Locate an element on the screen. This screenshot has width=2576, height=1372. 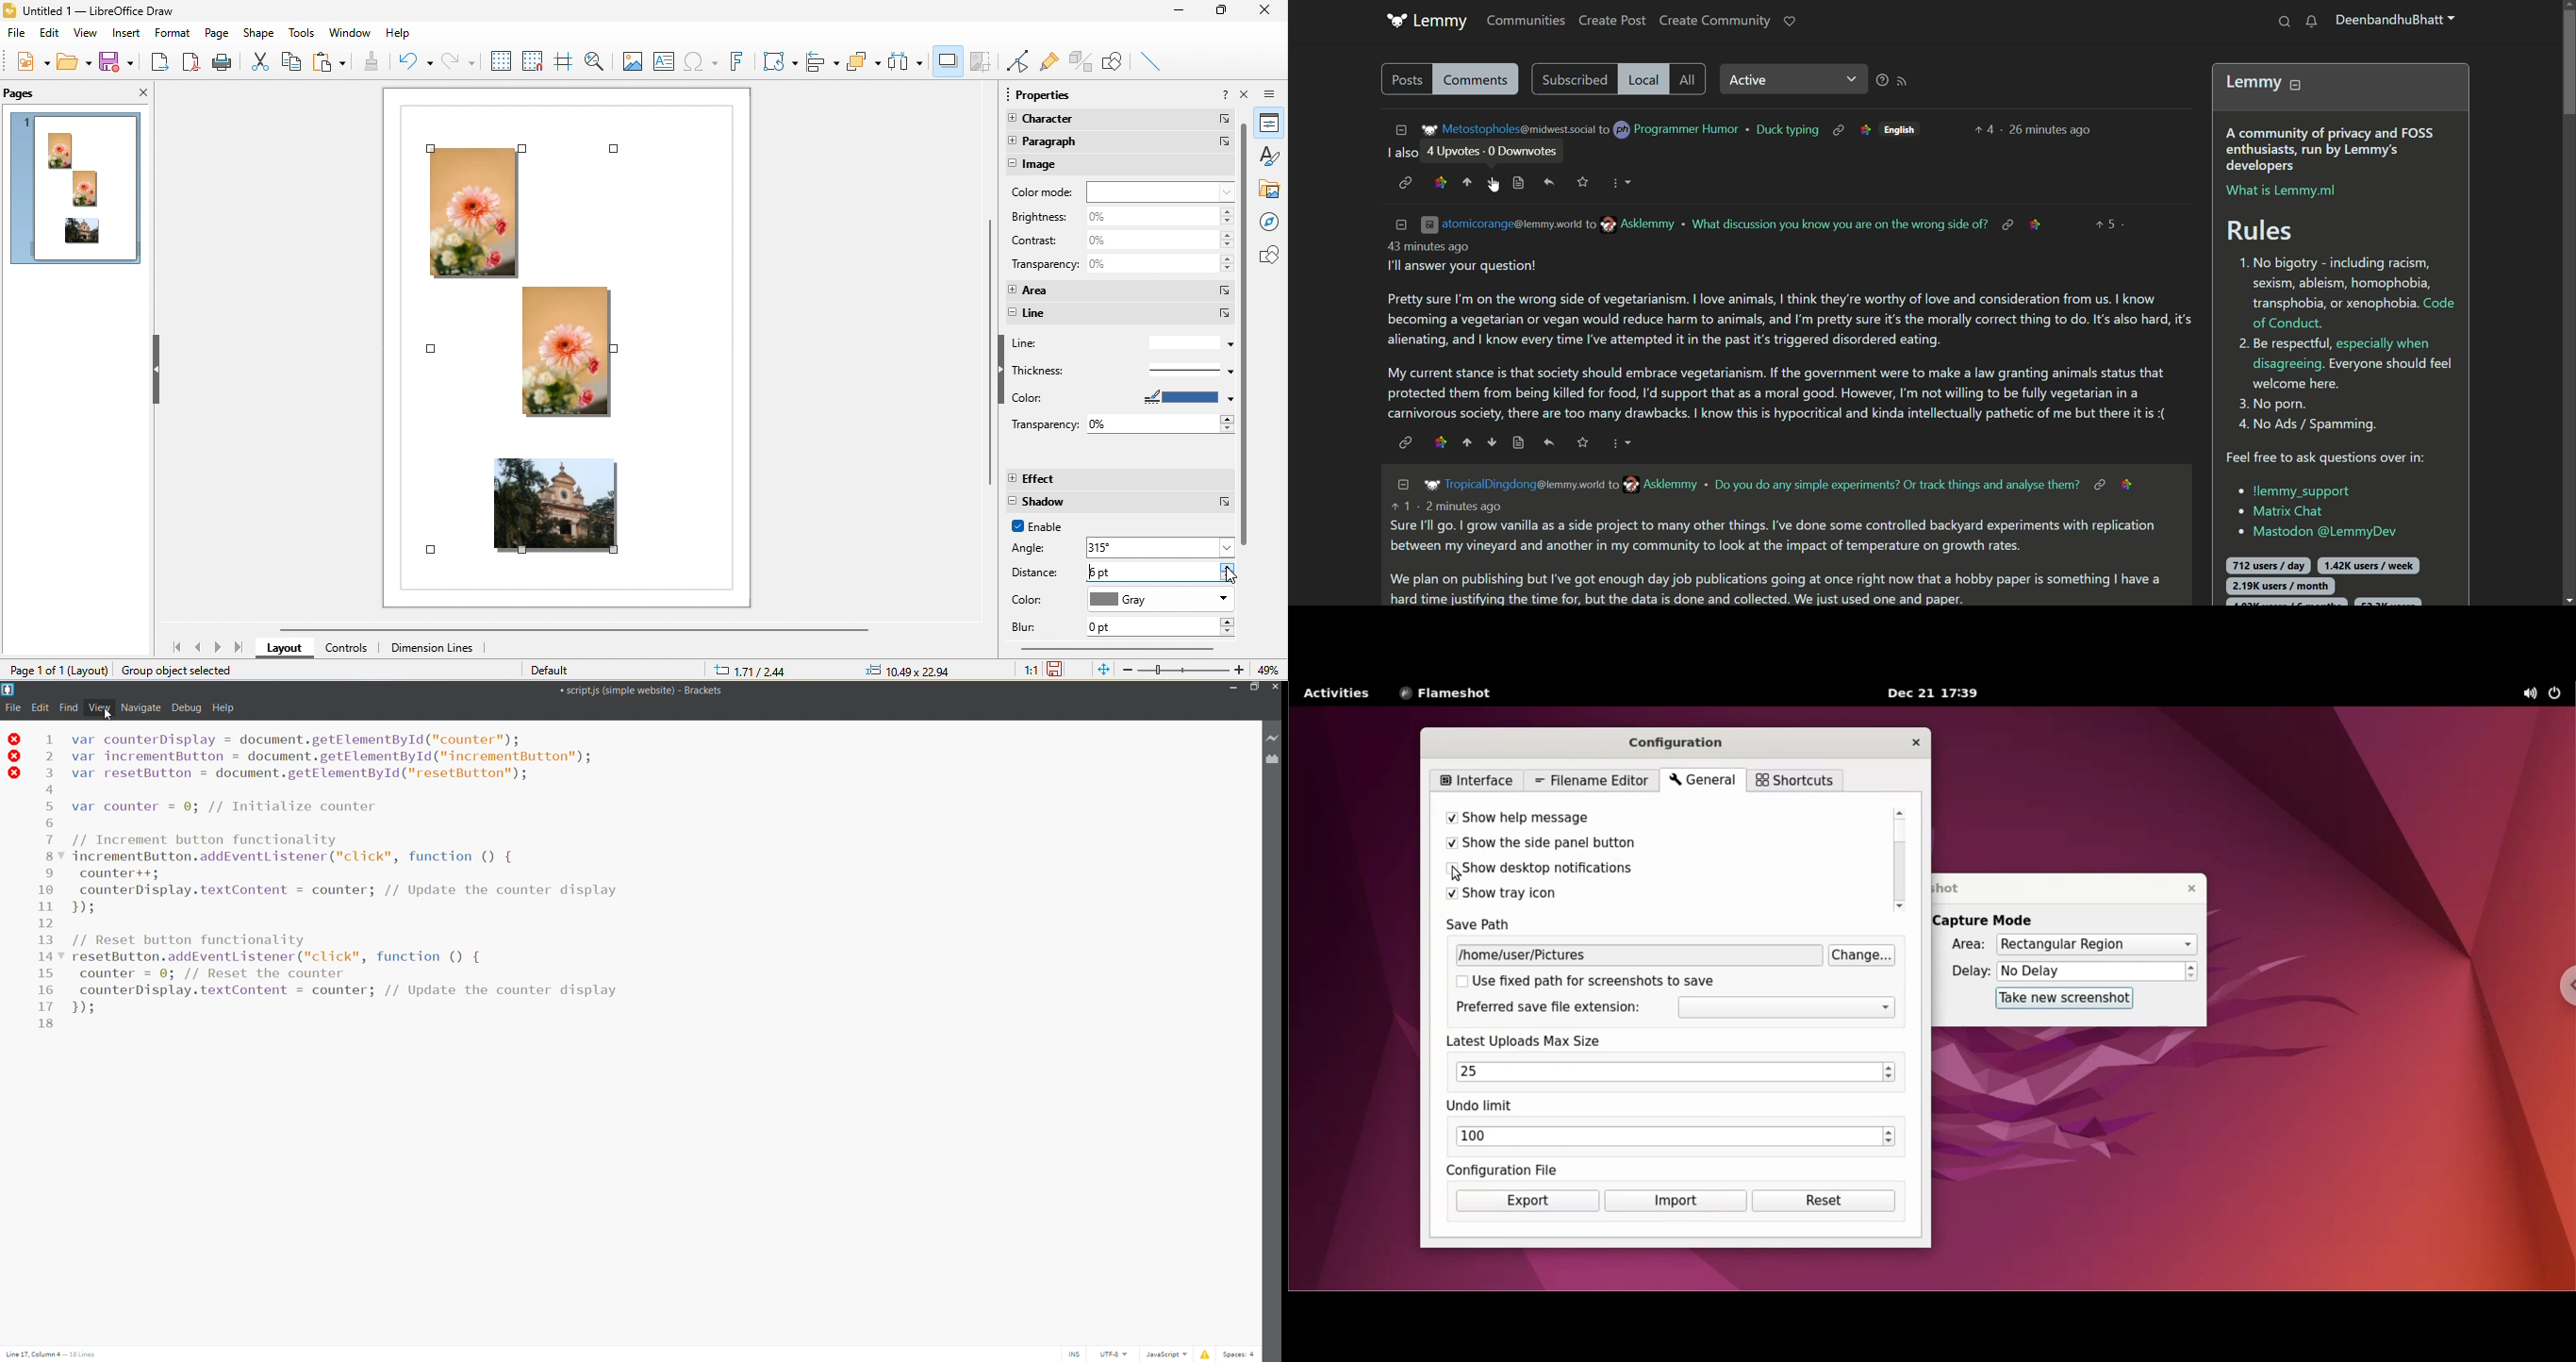
insert is located at coordinates (126, 33).